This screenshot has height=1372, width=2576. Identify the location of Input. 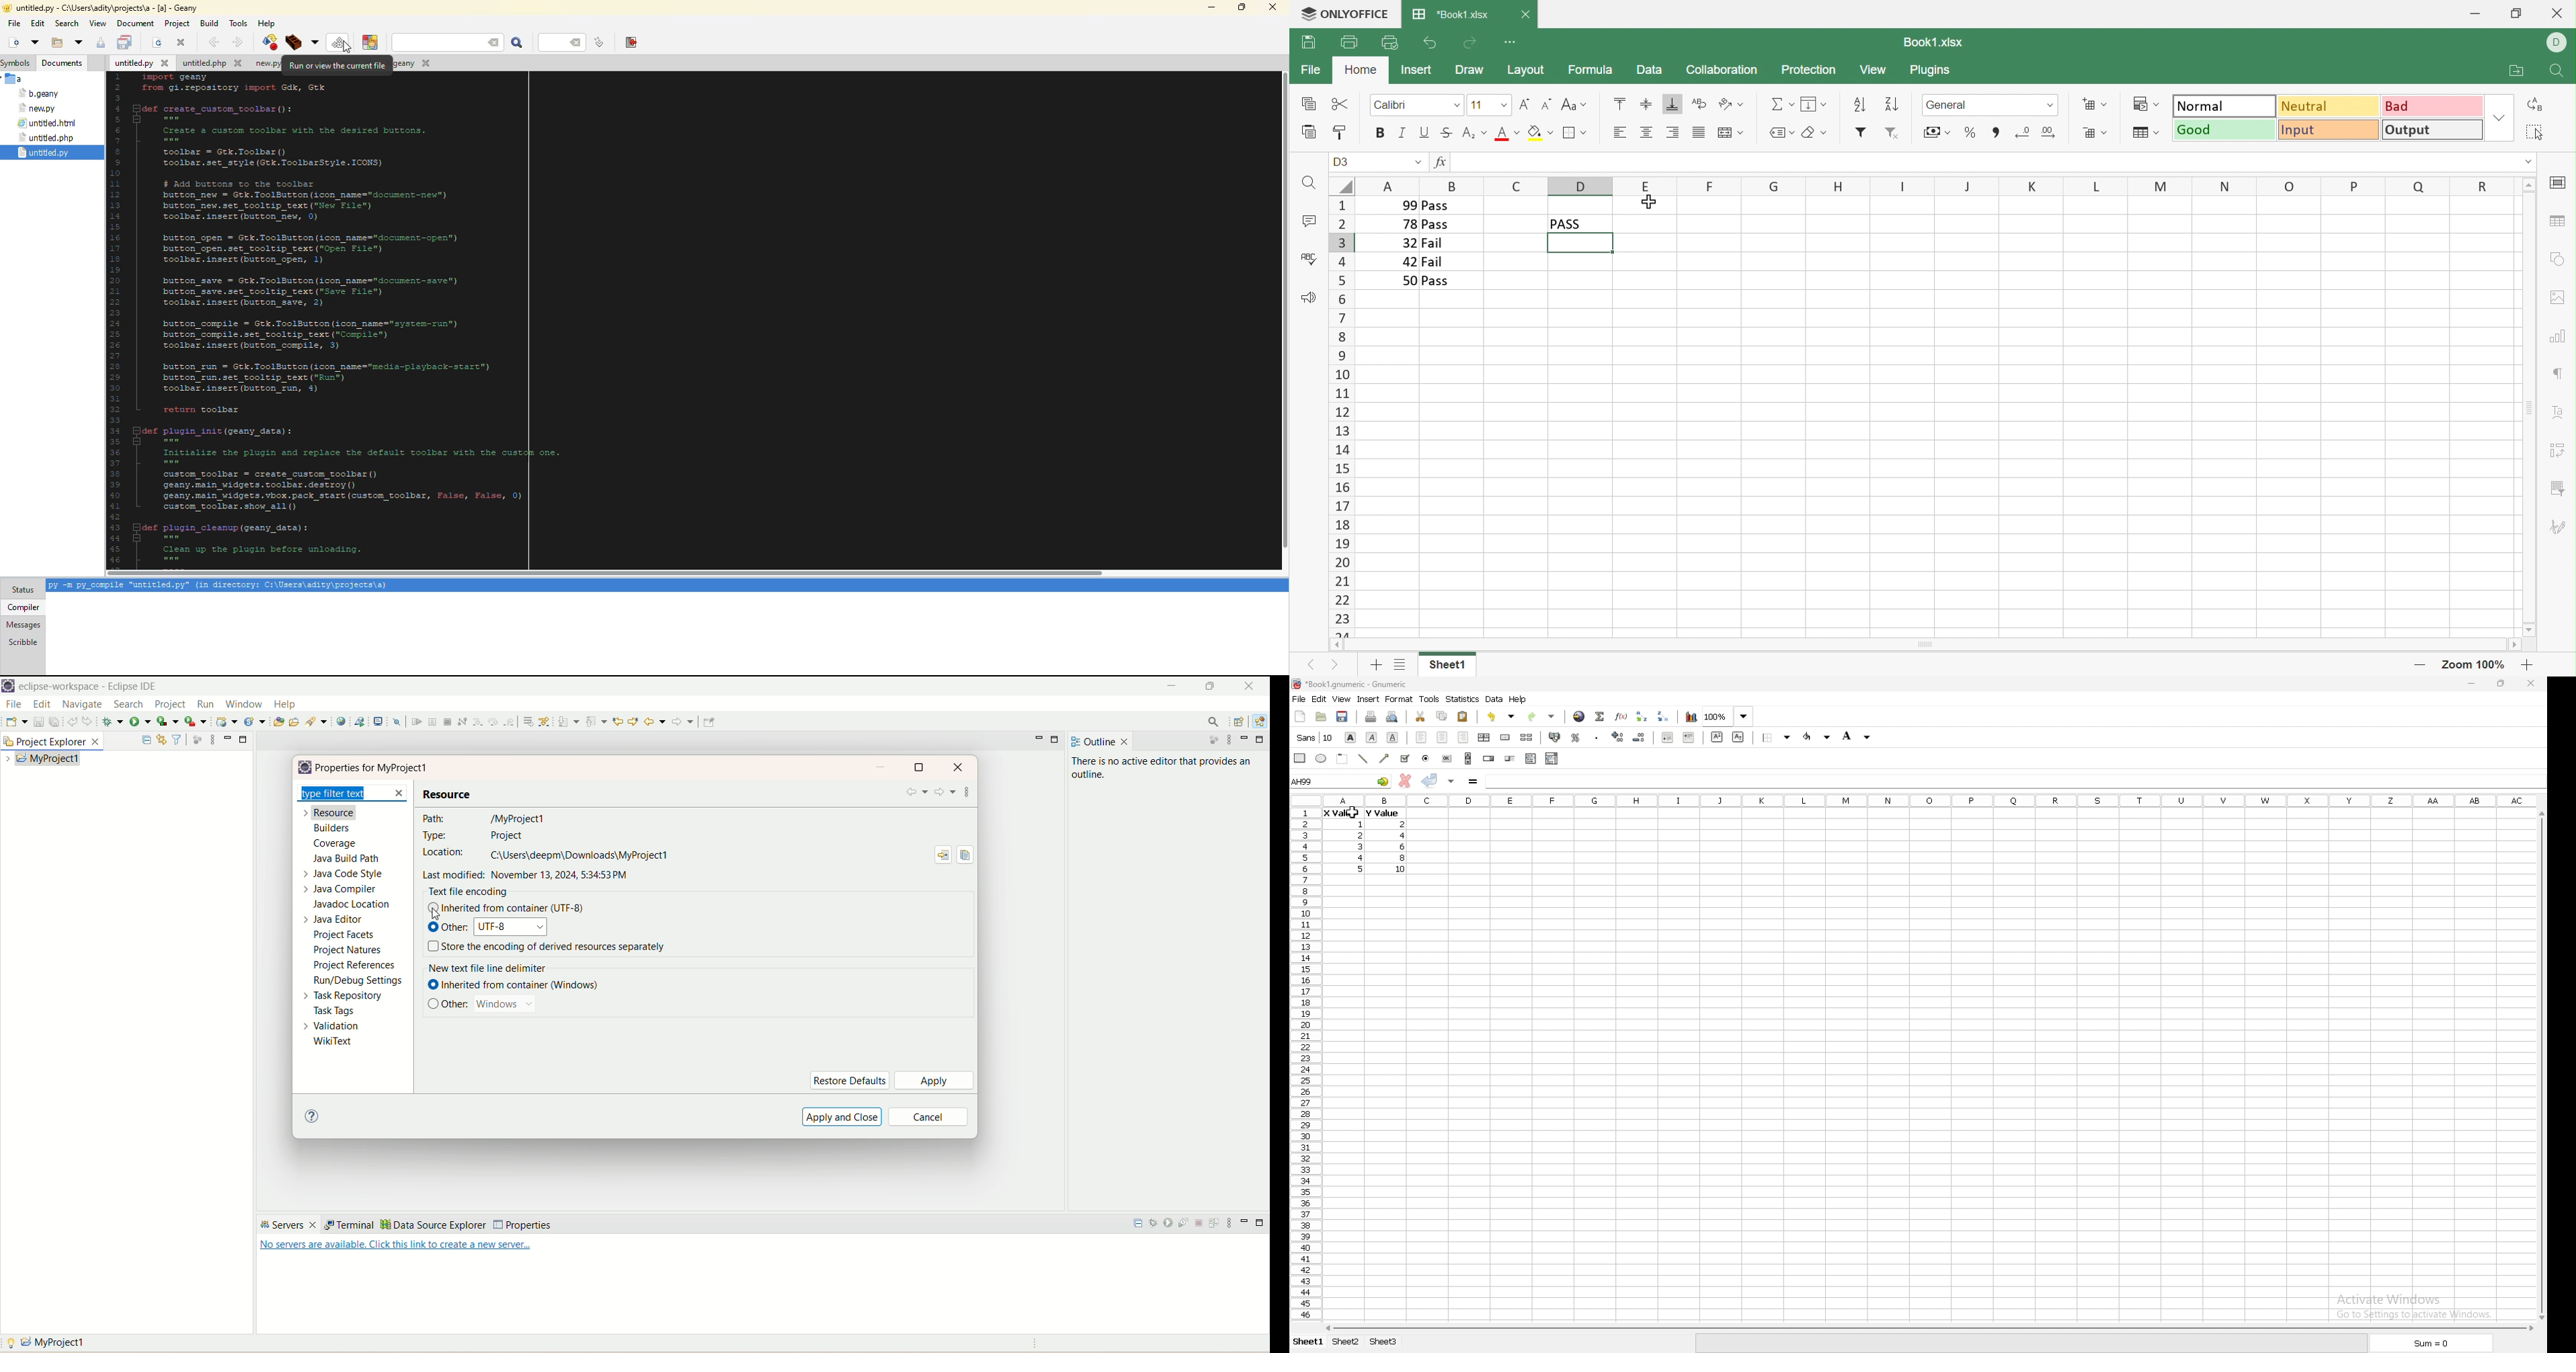
(2331, 130).